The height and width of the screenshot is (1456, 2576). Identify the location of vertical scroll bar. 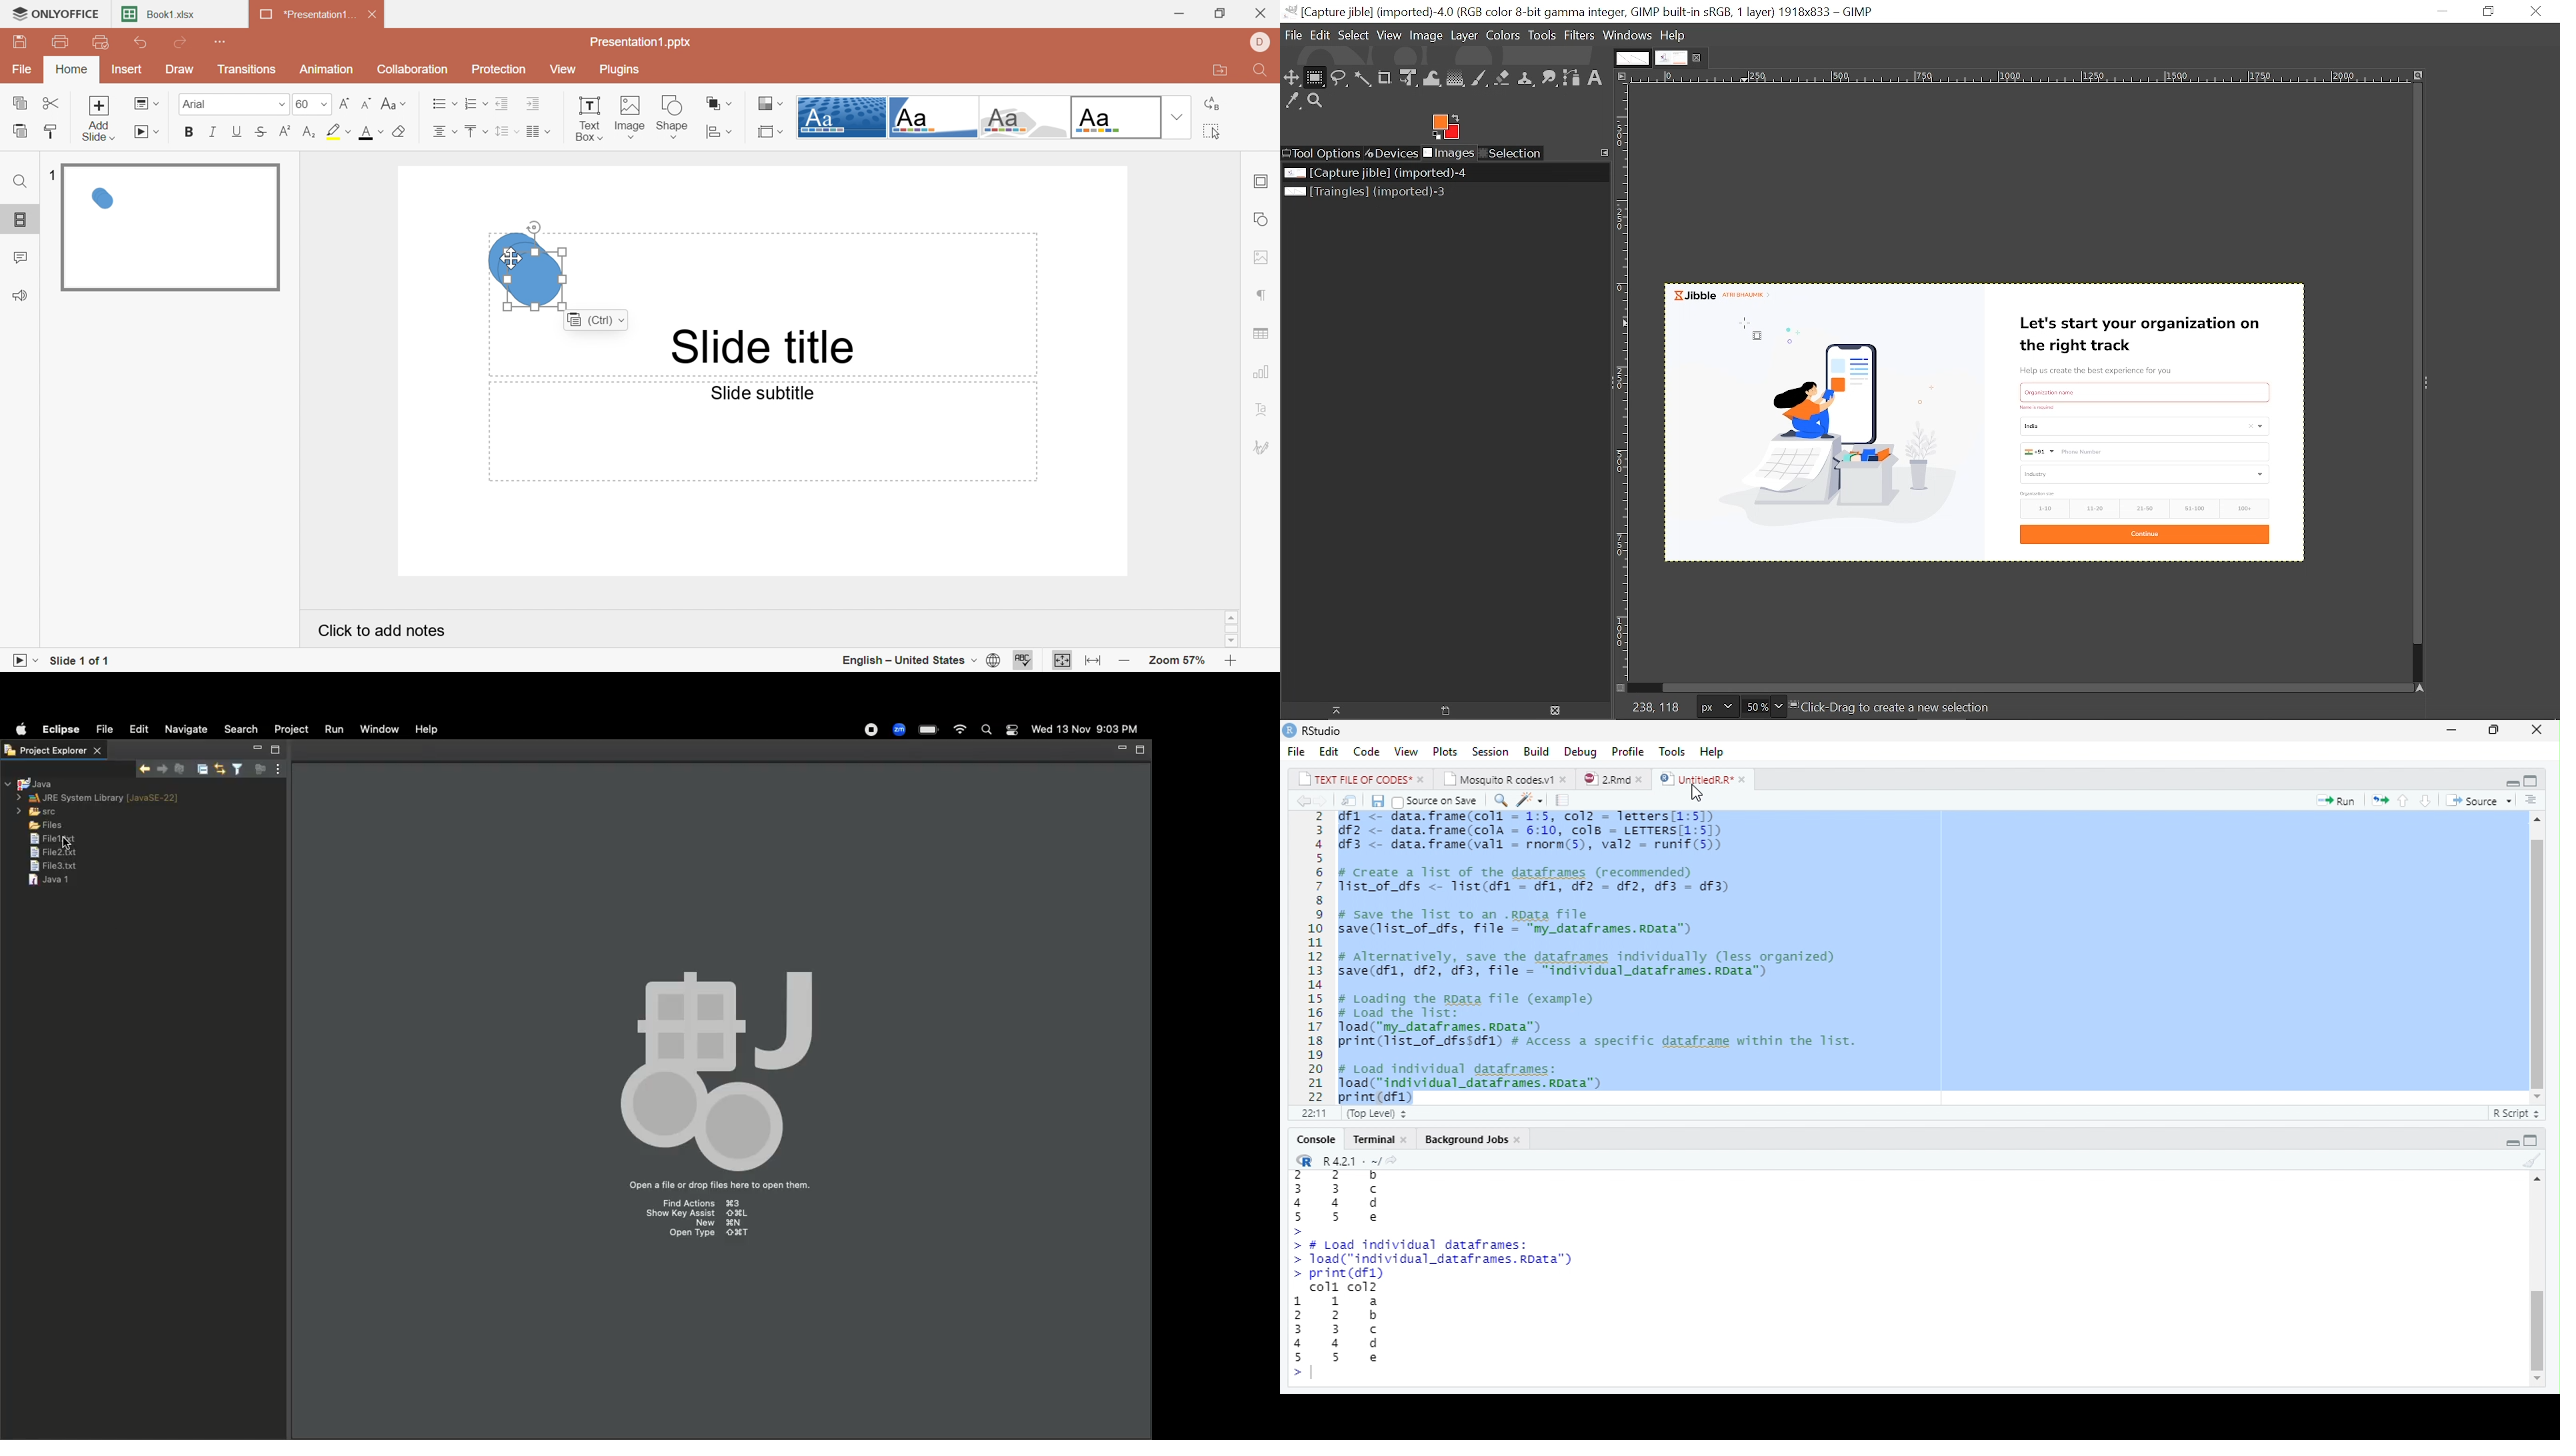
(2537, 1338).